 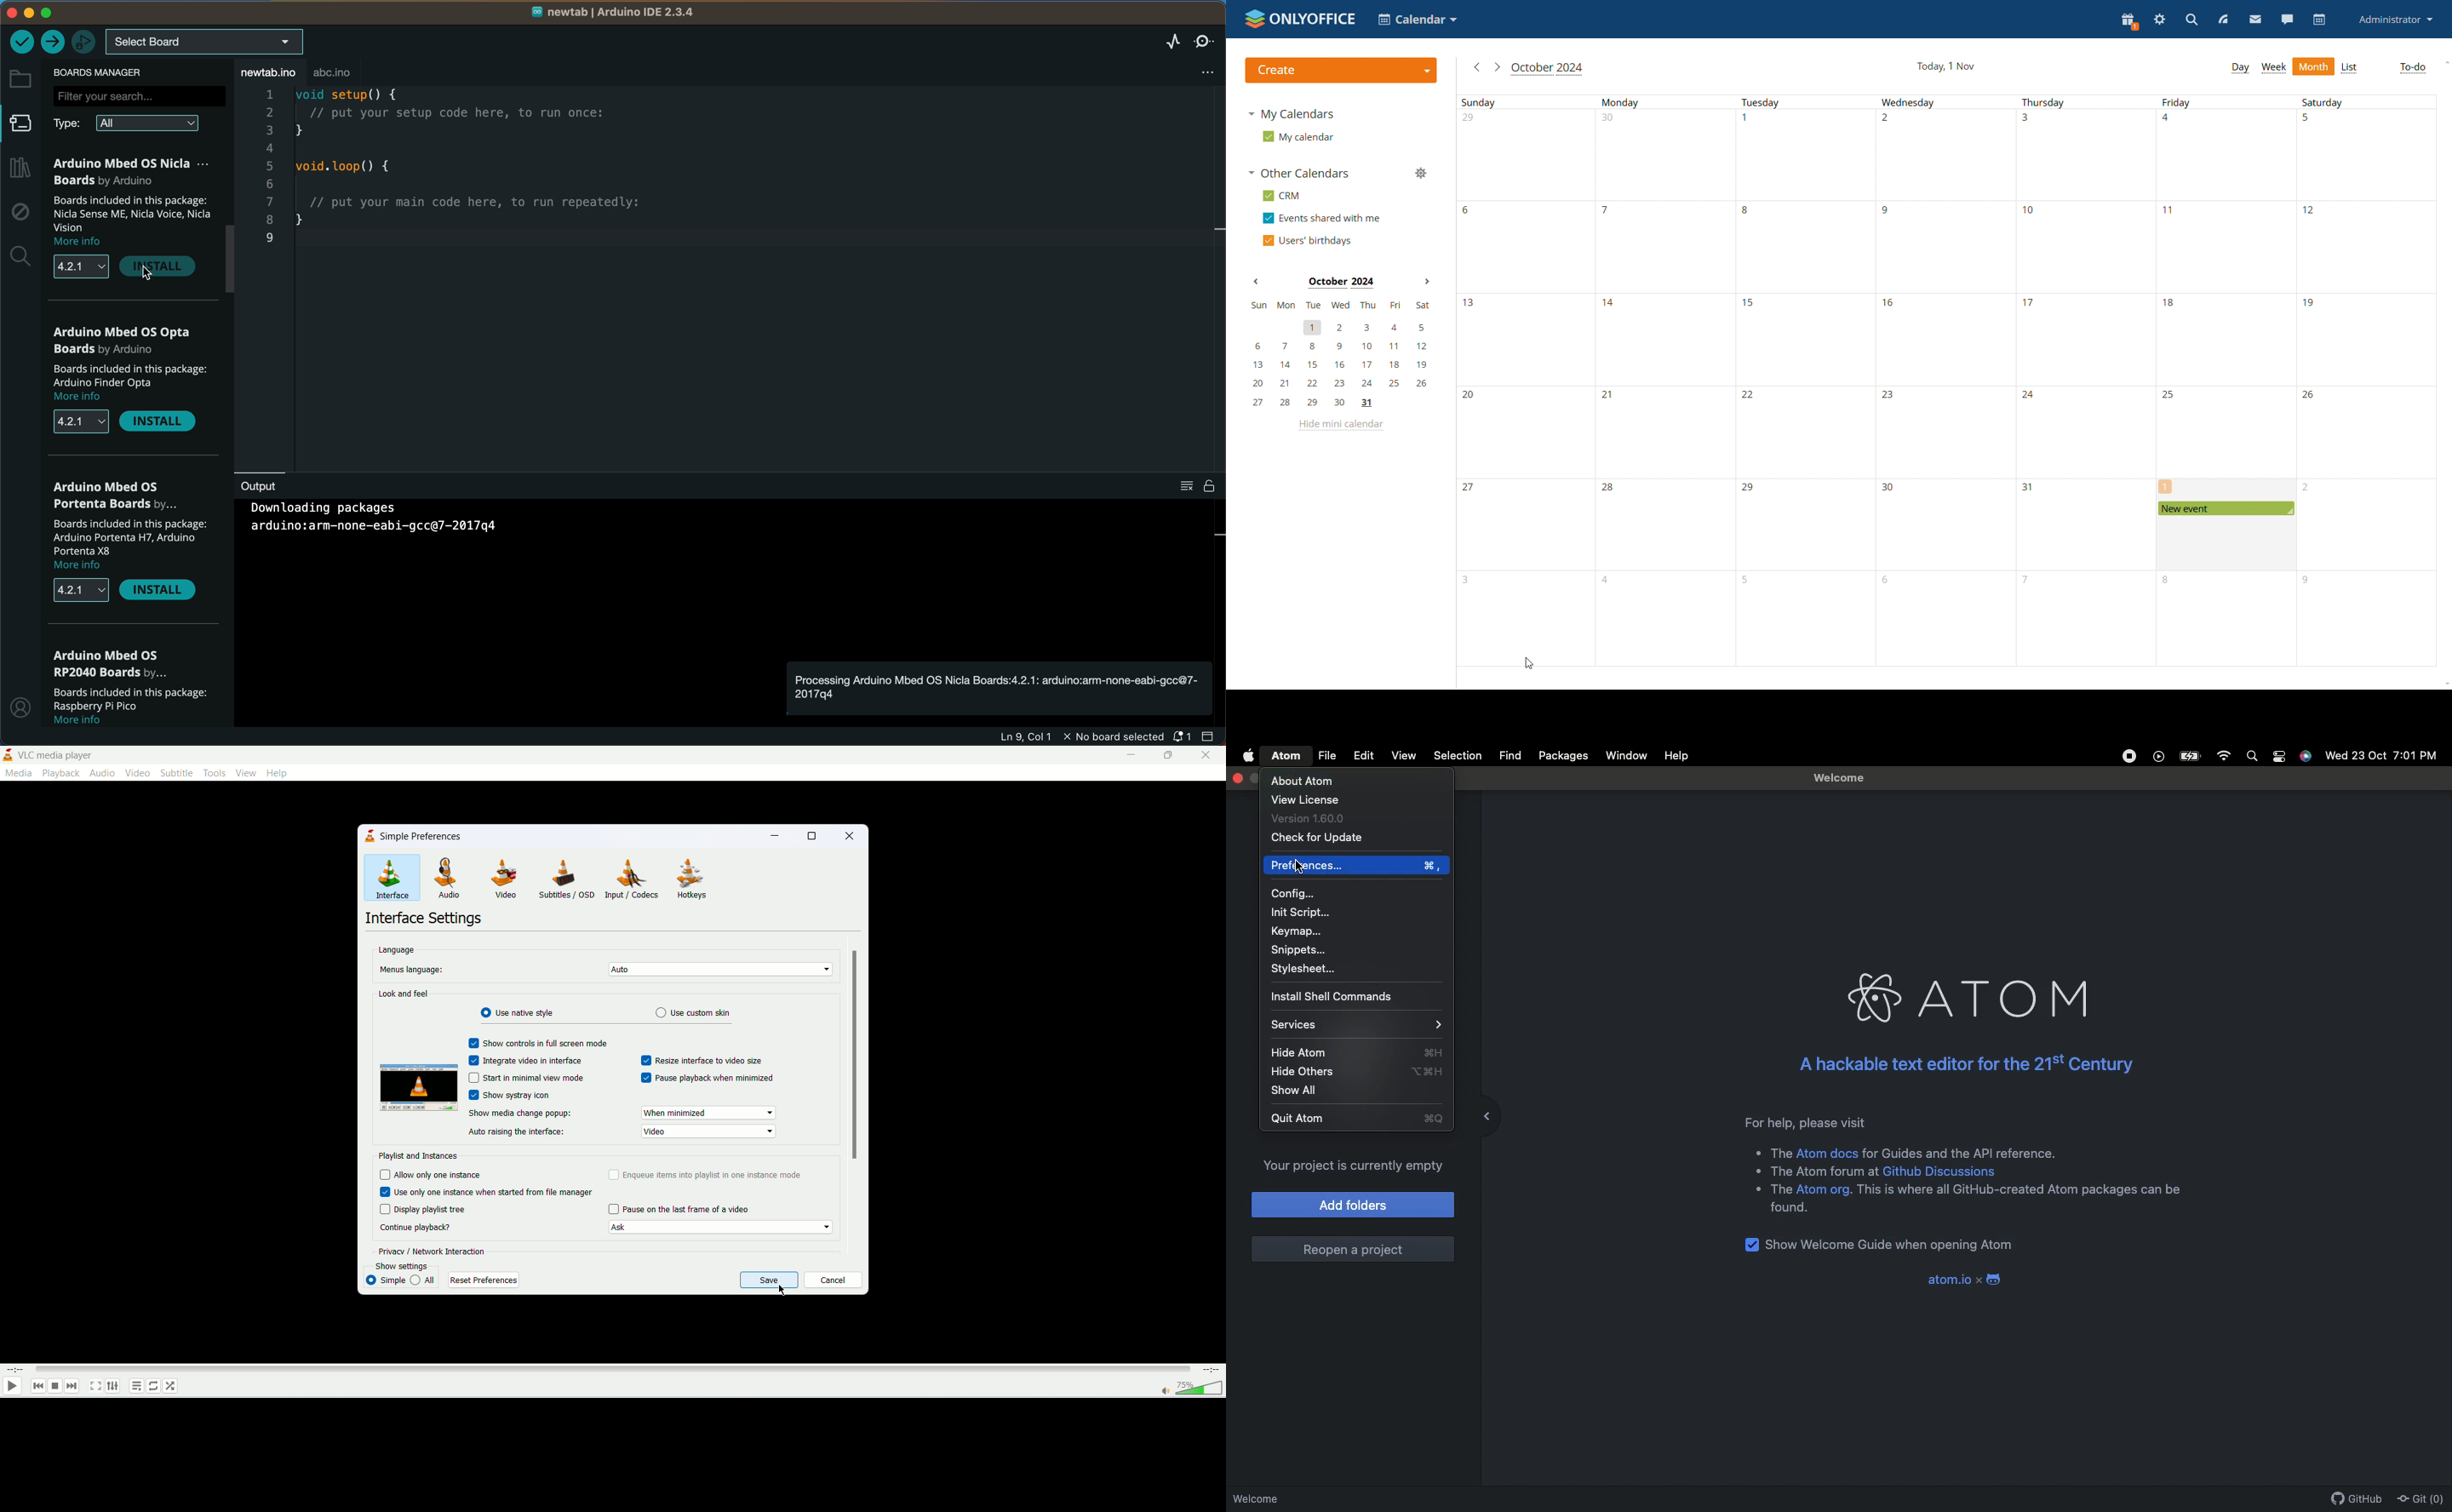 What do you see at coordinates (1341, 70) in the screenshot?
I see `create` at bounding box center [1341, 70].